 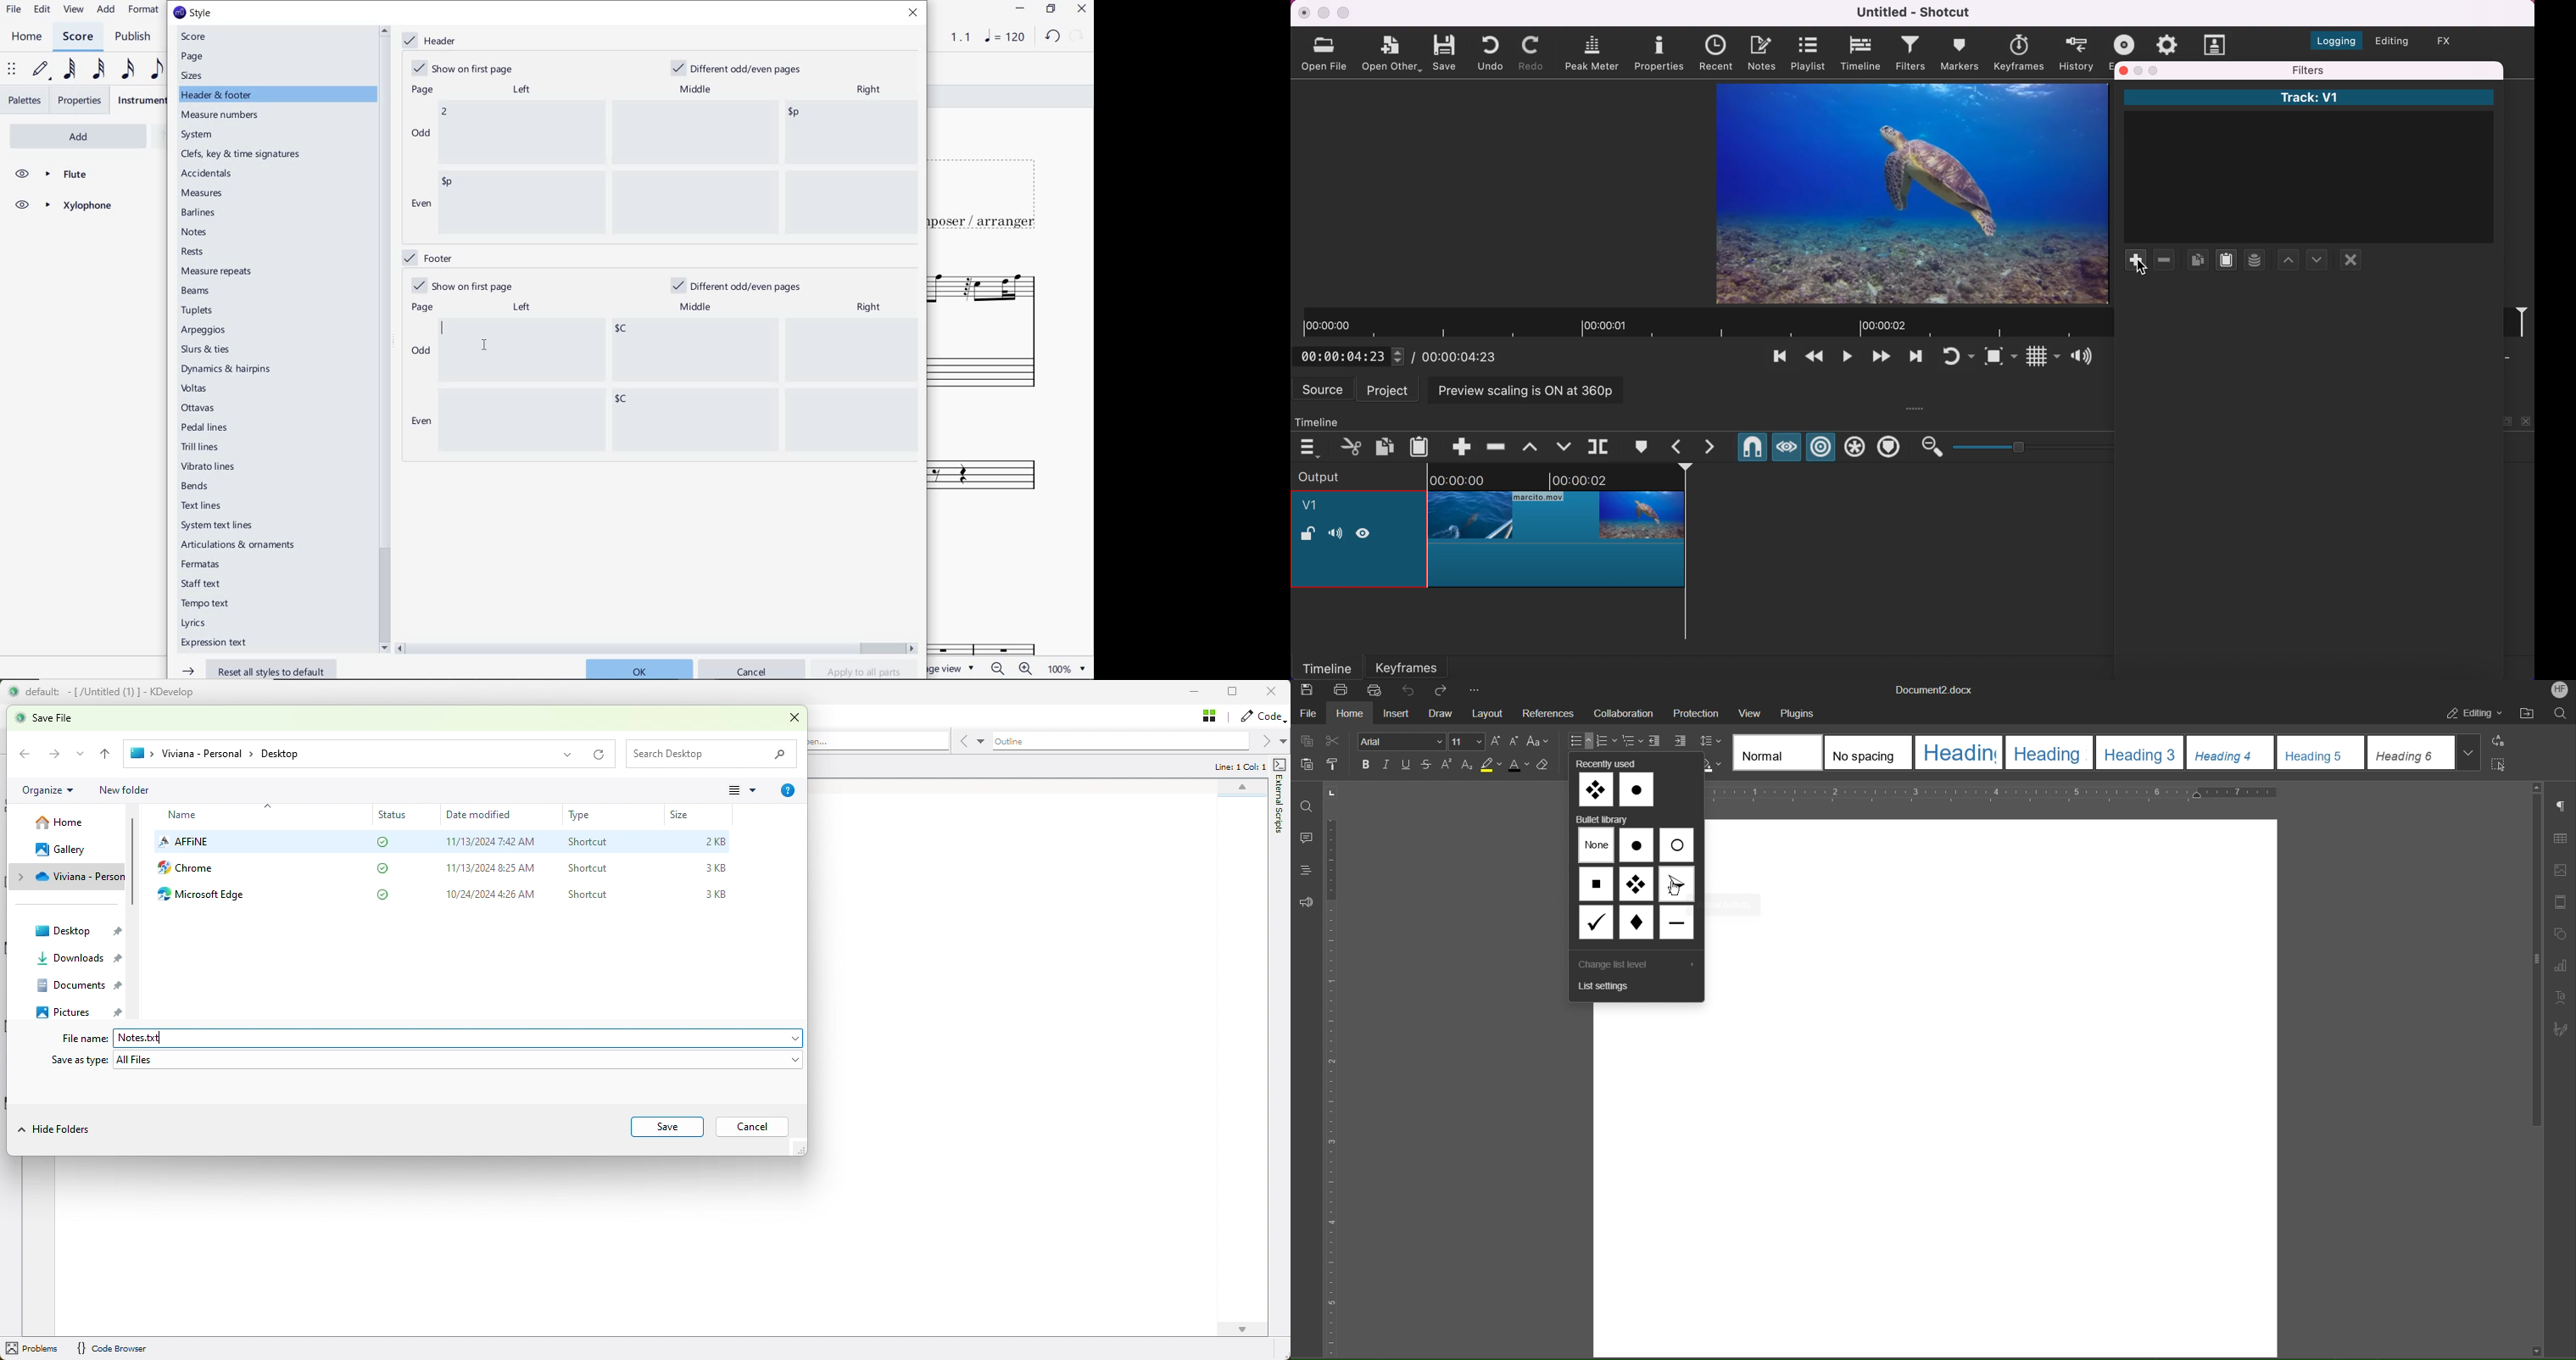 I want to click on PAGE VIEW, so click(x=956, y=668).